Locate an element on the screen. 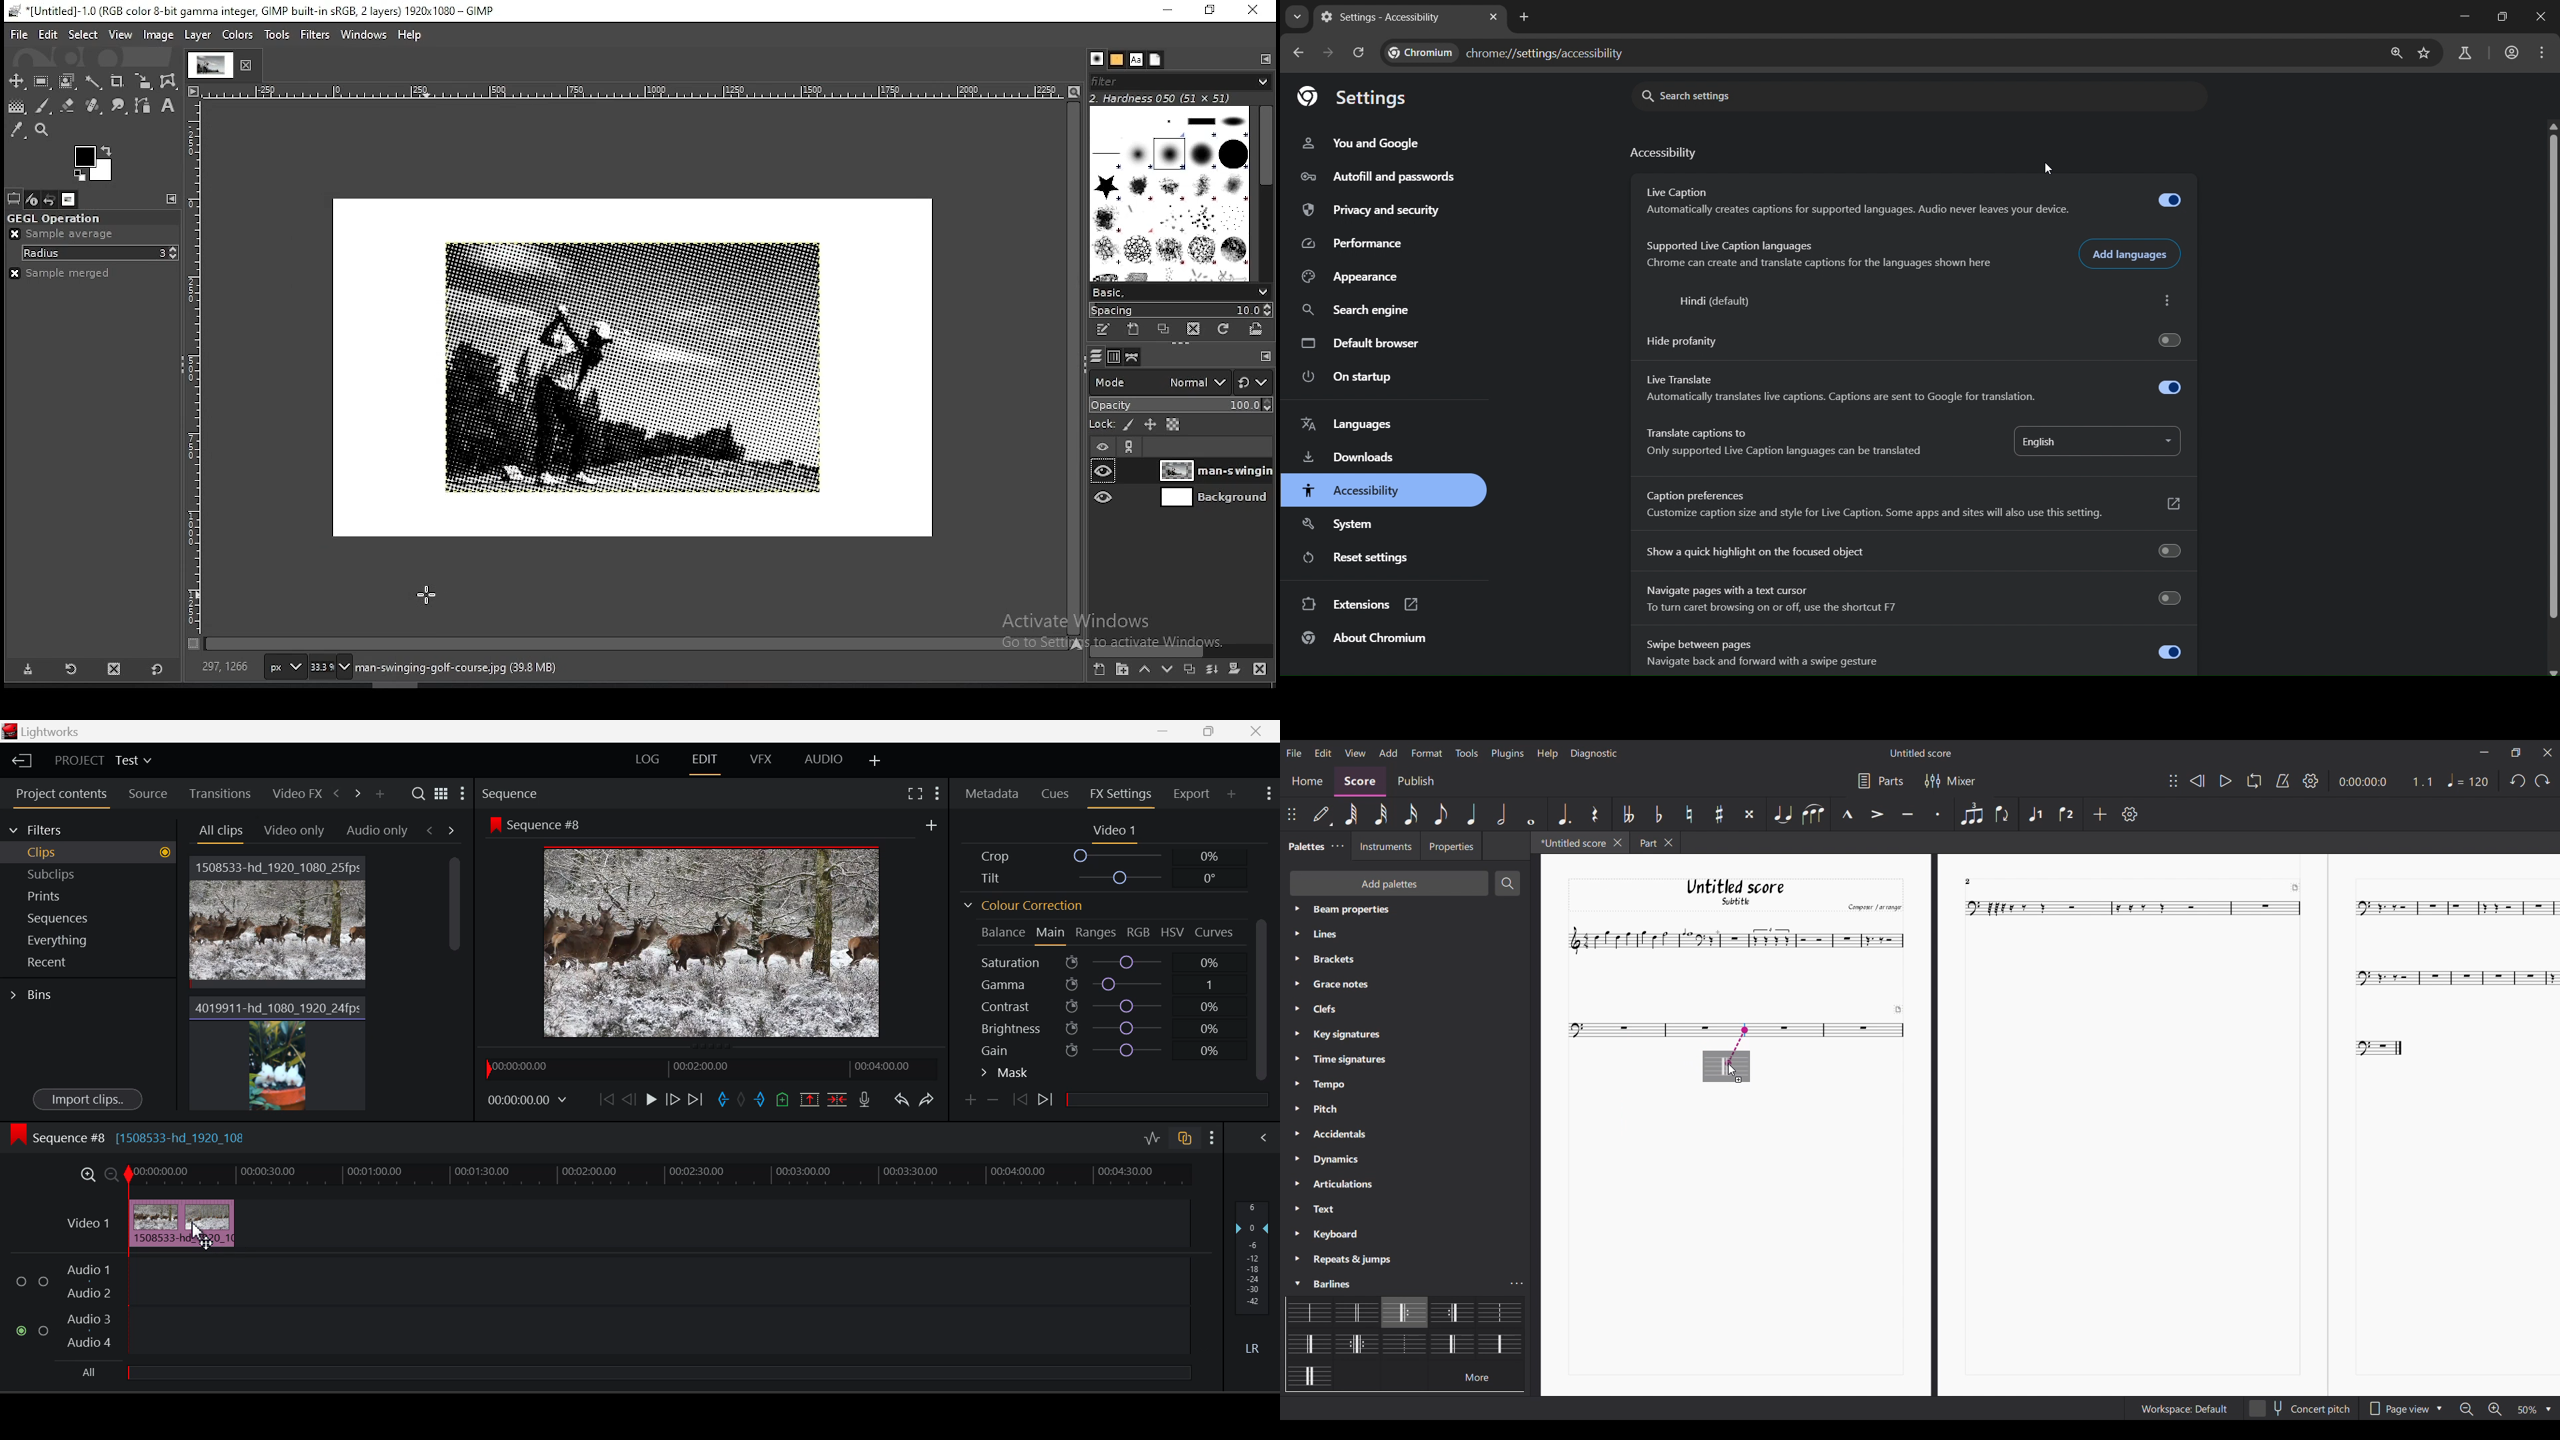  Toggle double flat is located at coordinates (1627, 813).